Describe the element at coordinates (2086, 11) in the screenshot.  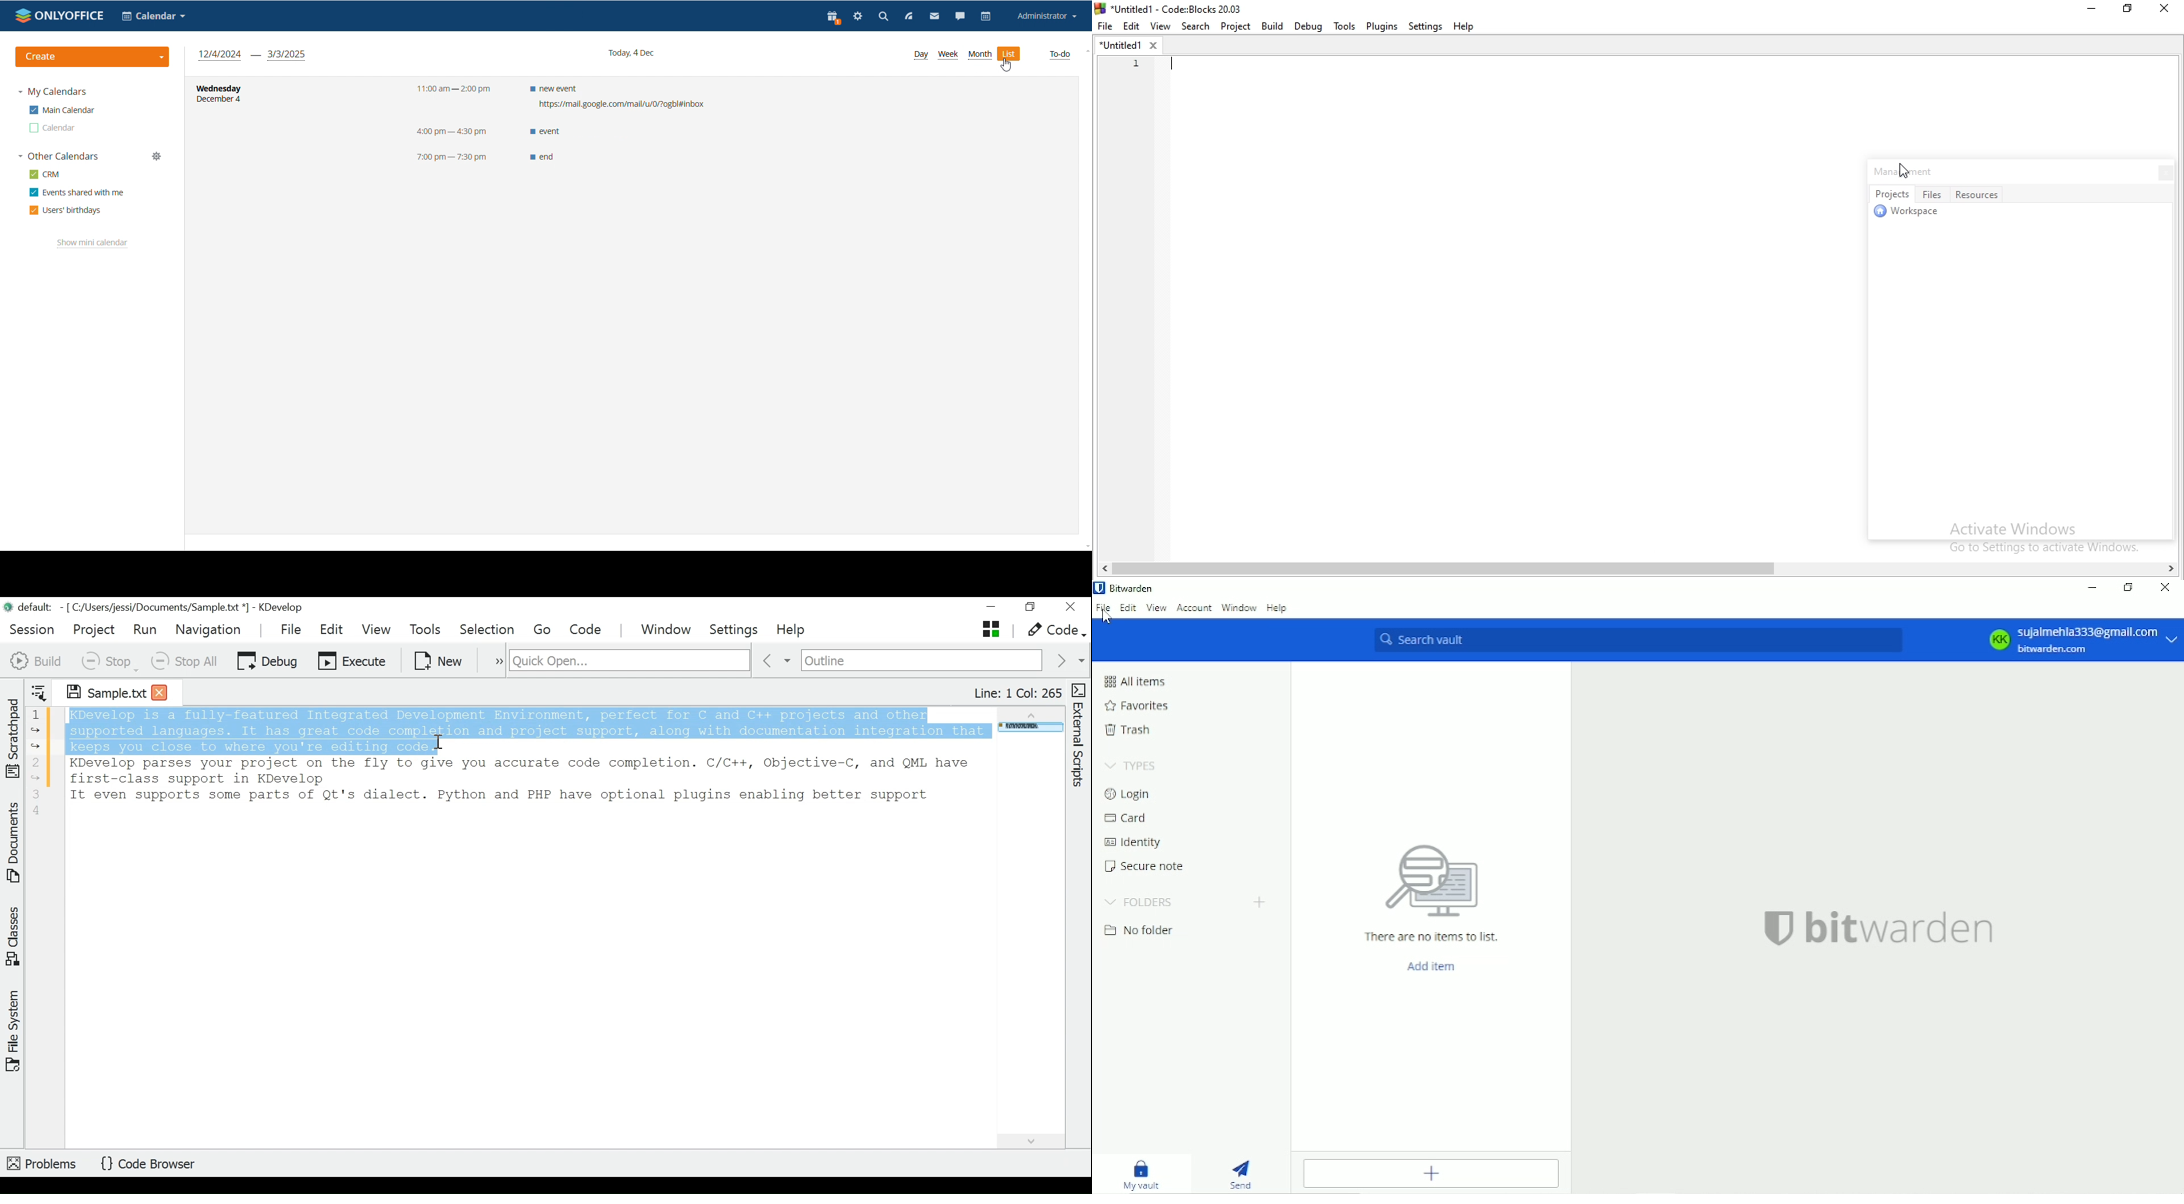
I see `Minimise` at that location.